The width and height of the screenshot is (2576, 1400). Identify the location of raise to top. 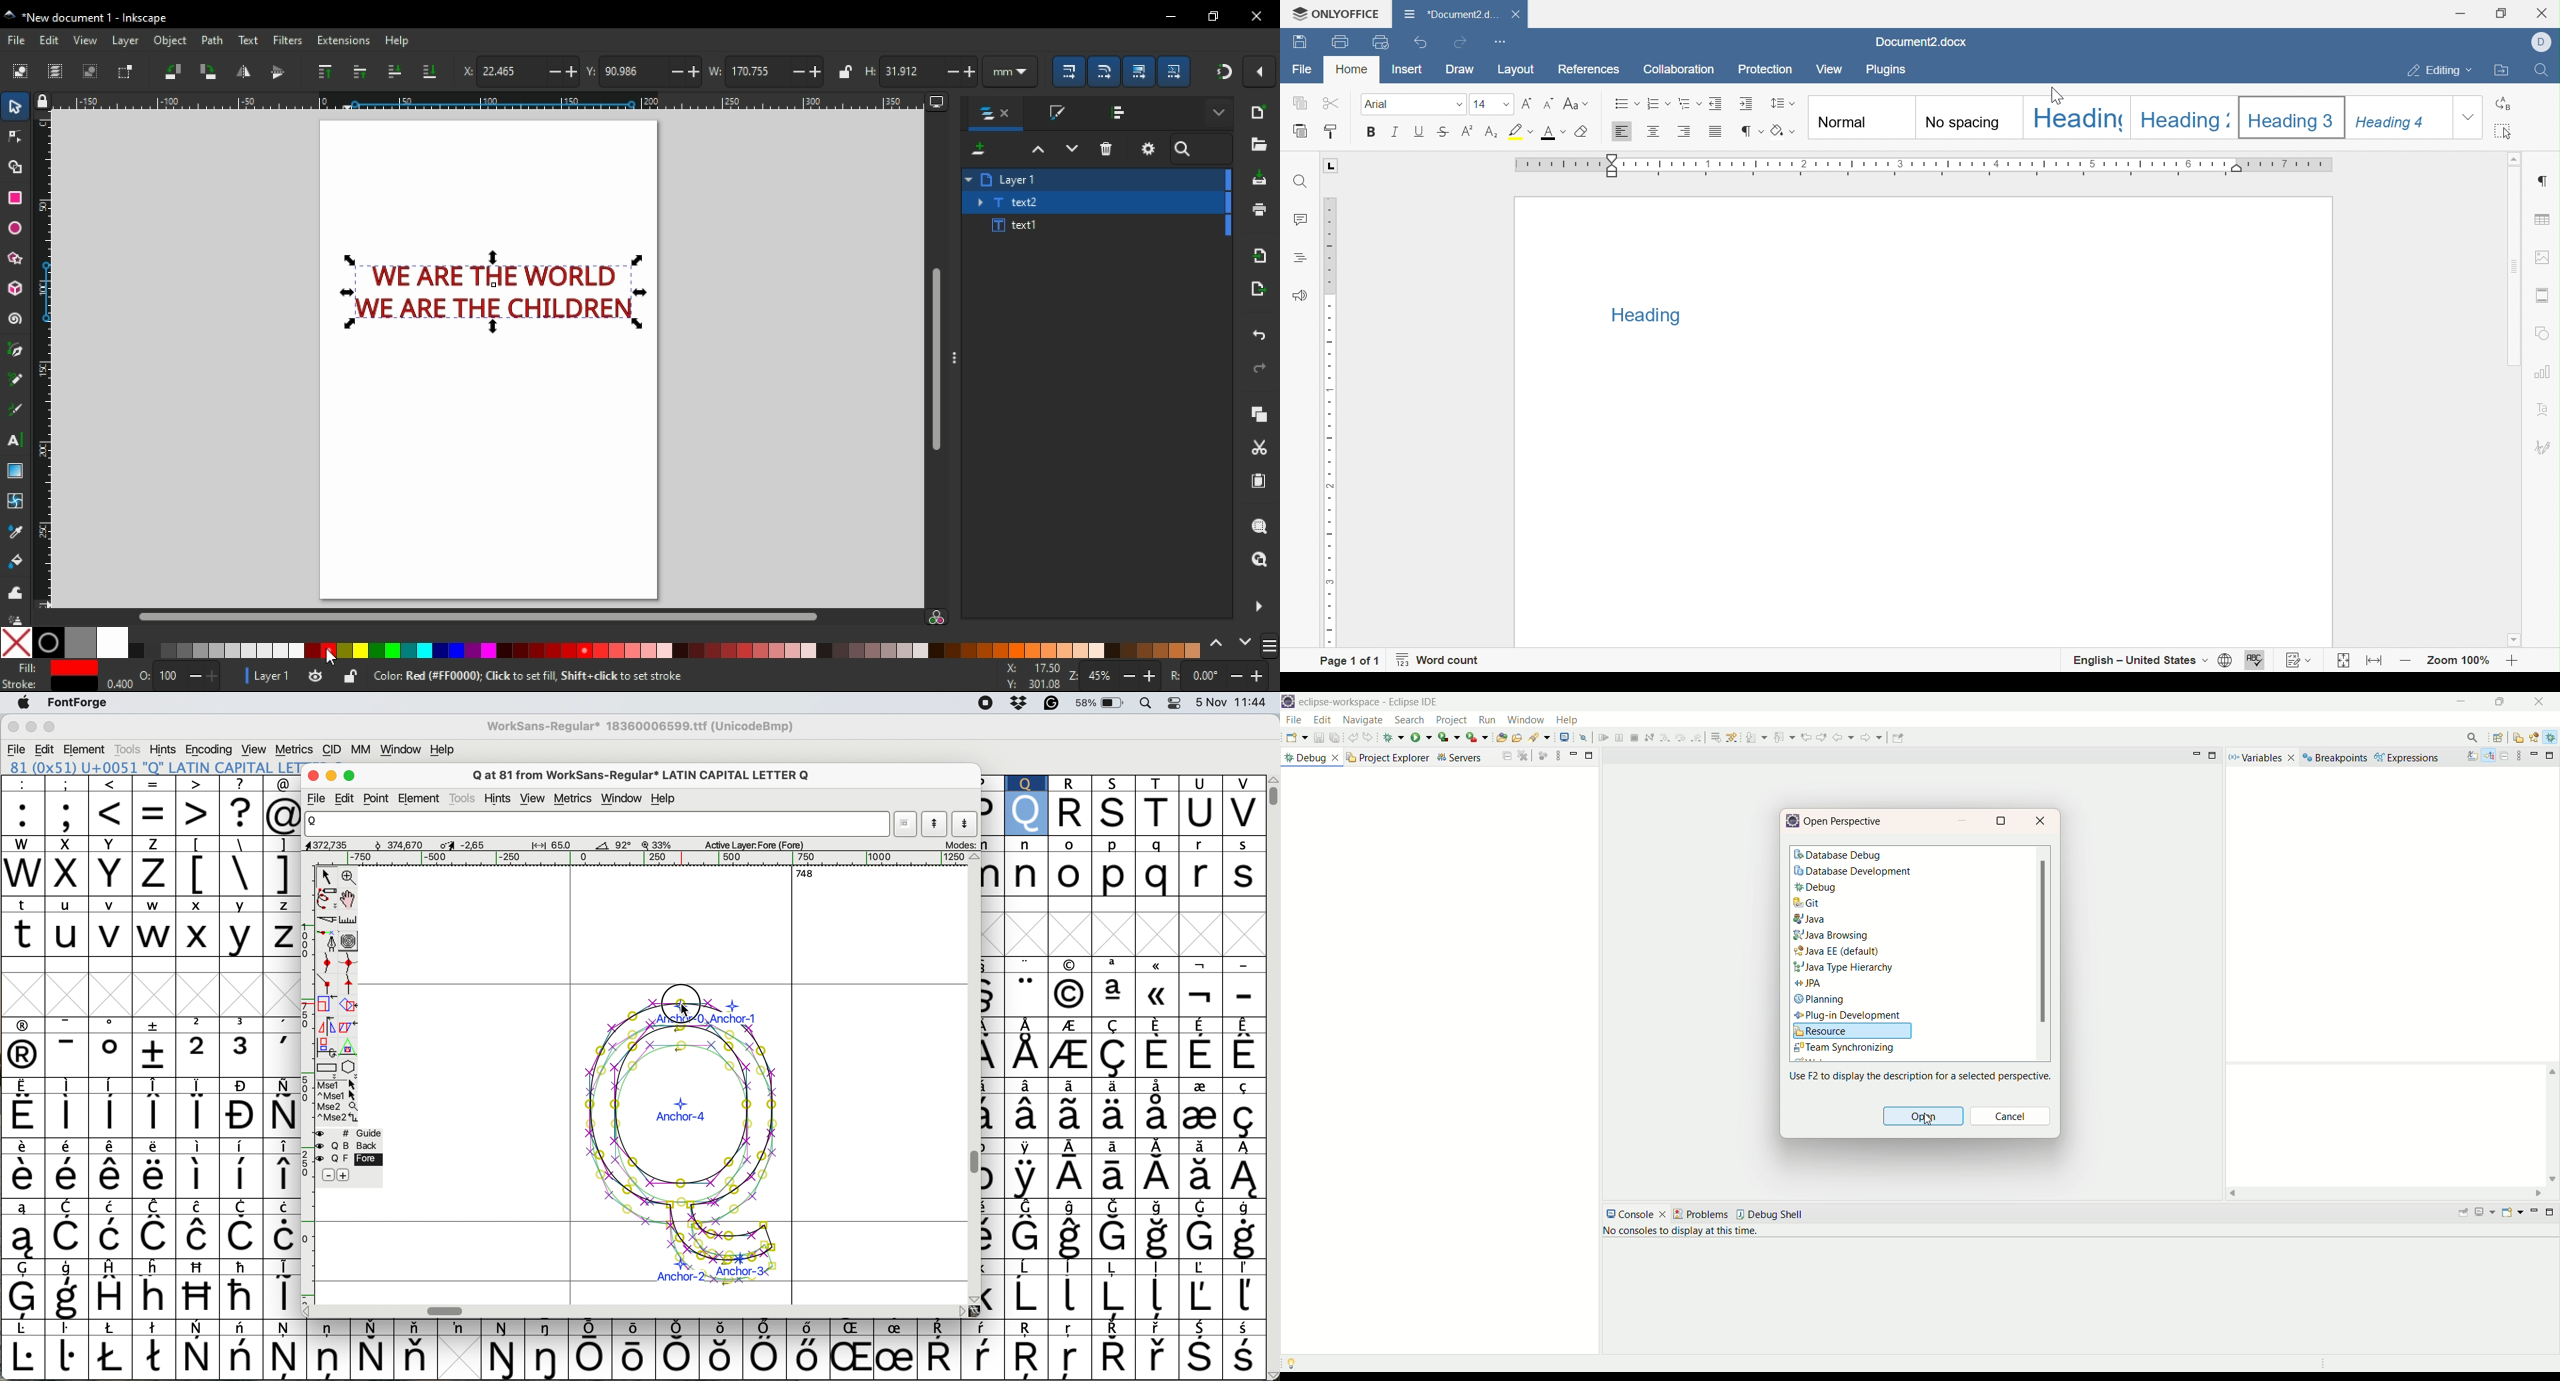
(326, 73).